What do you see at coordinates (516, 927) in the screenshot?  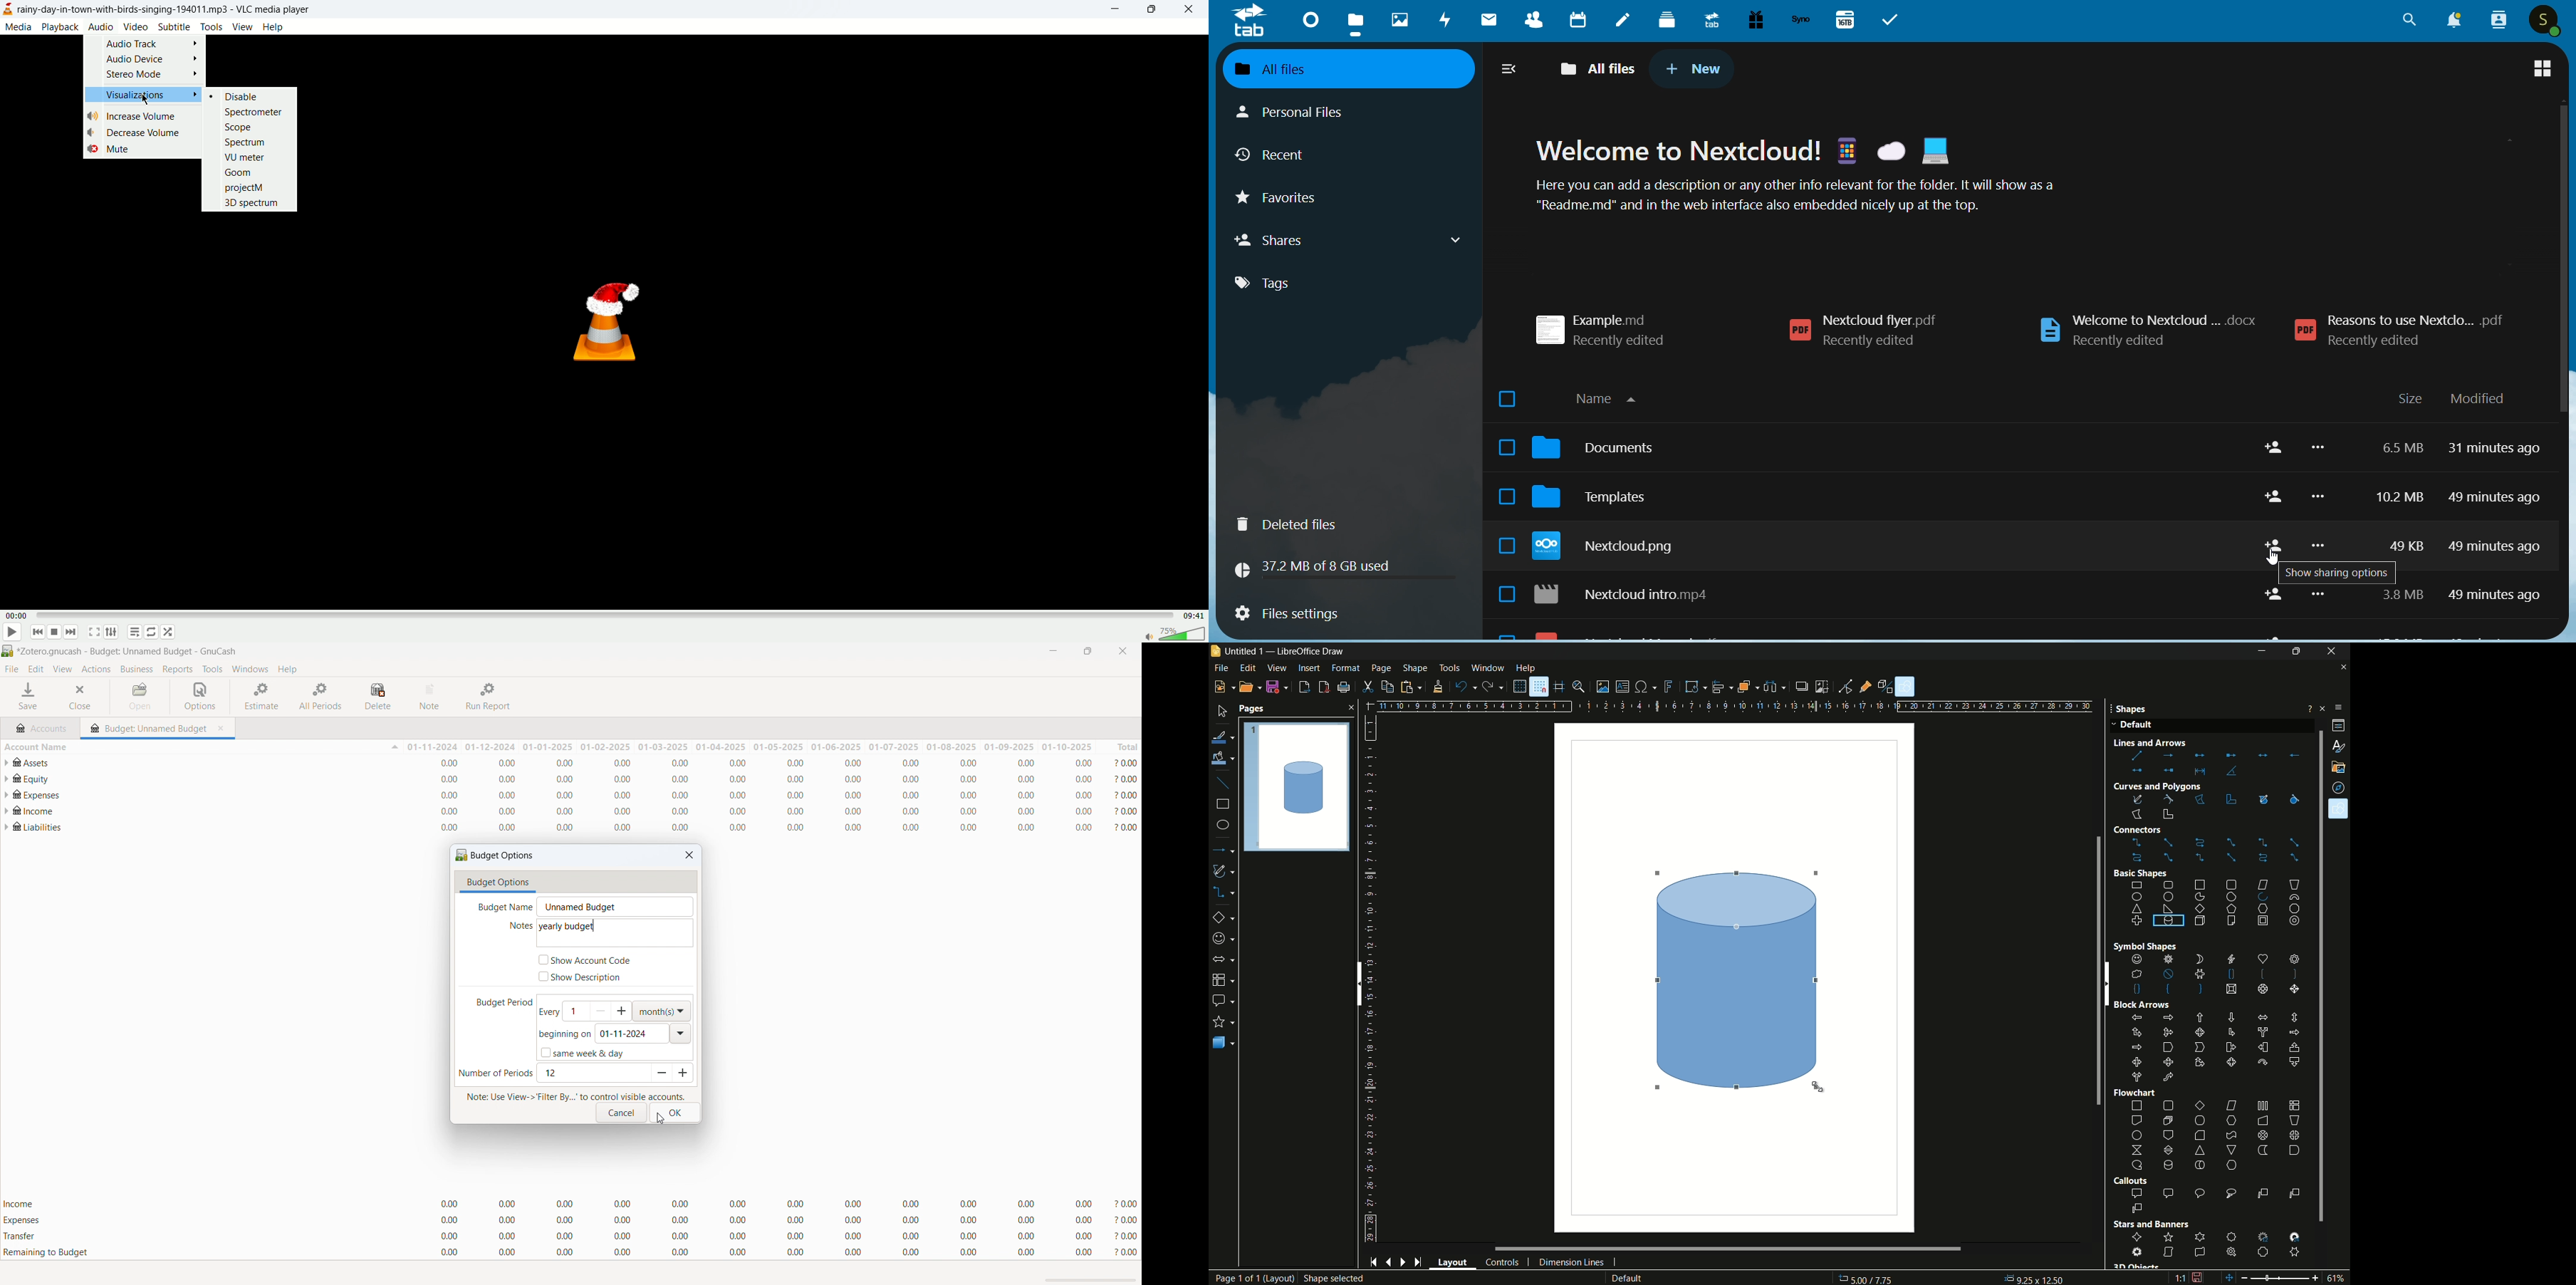 I see `notes` at bounding box center [516, 927].